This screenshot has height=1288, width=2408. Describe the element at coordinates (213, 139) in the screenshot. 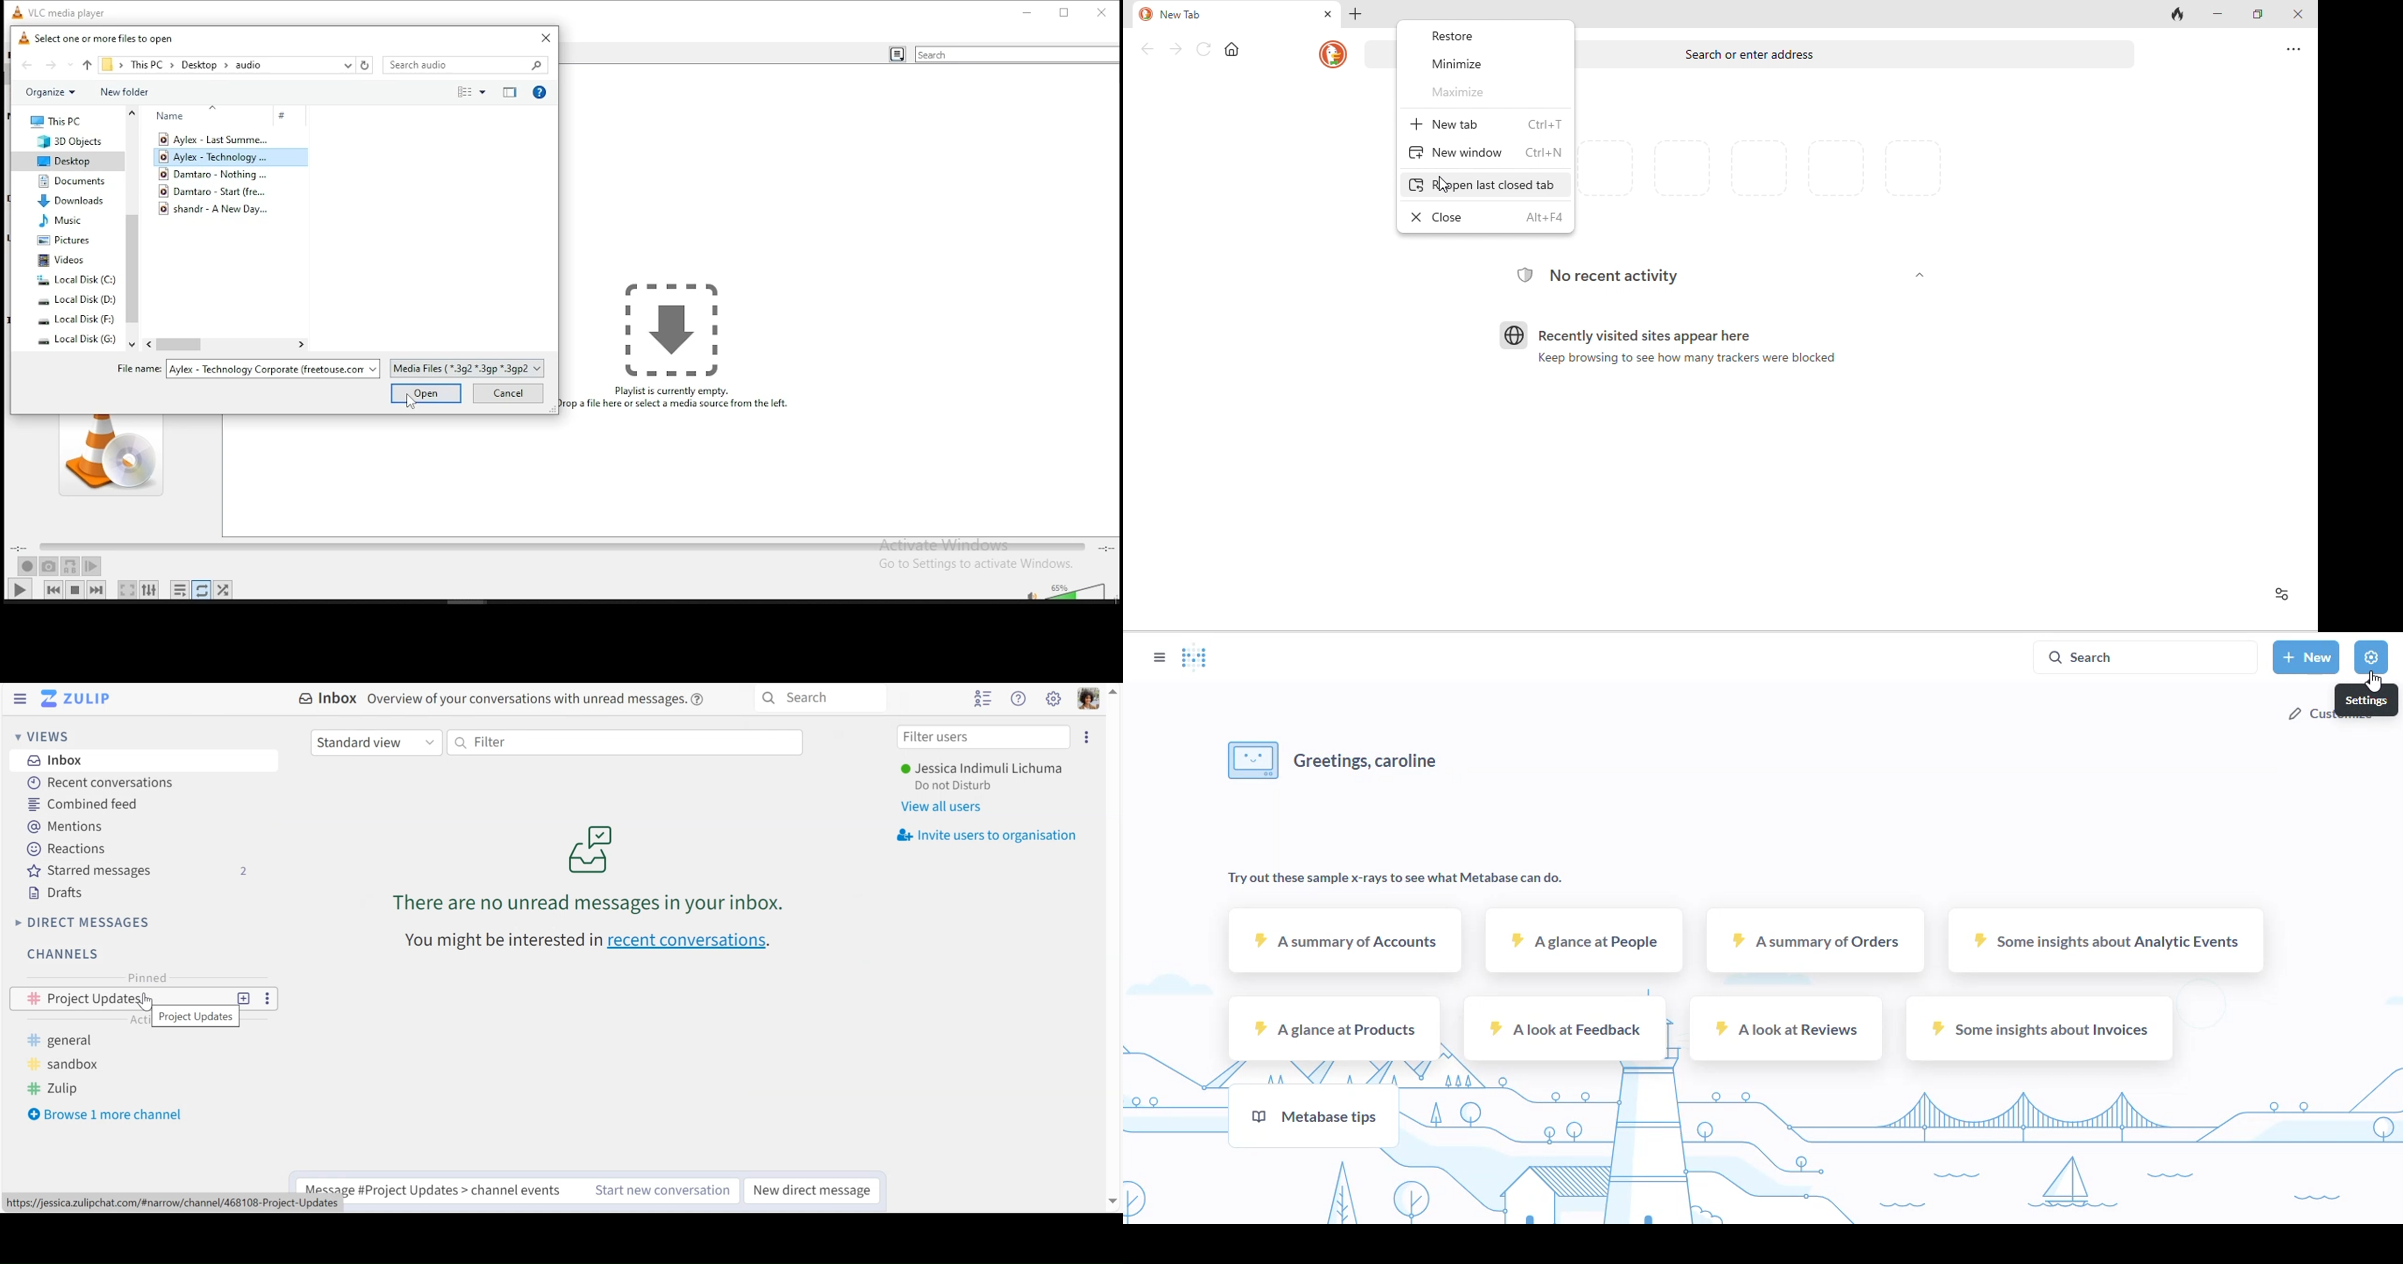

I see `Aylex- Last Summer` at that location.